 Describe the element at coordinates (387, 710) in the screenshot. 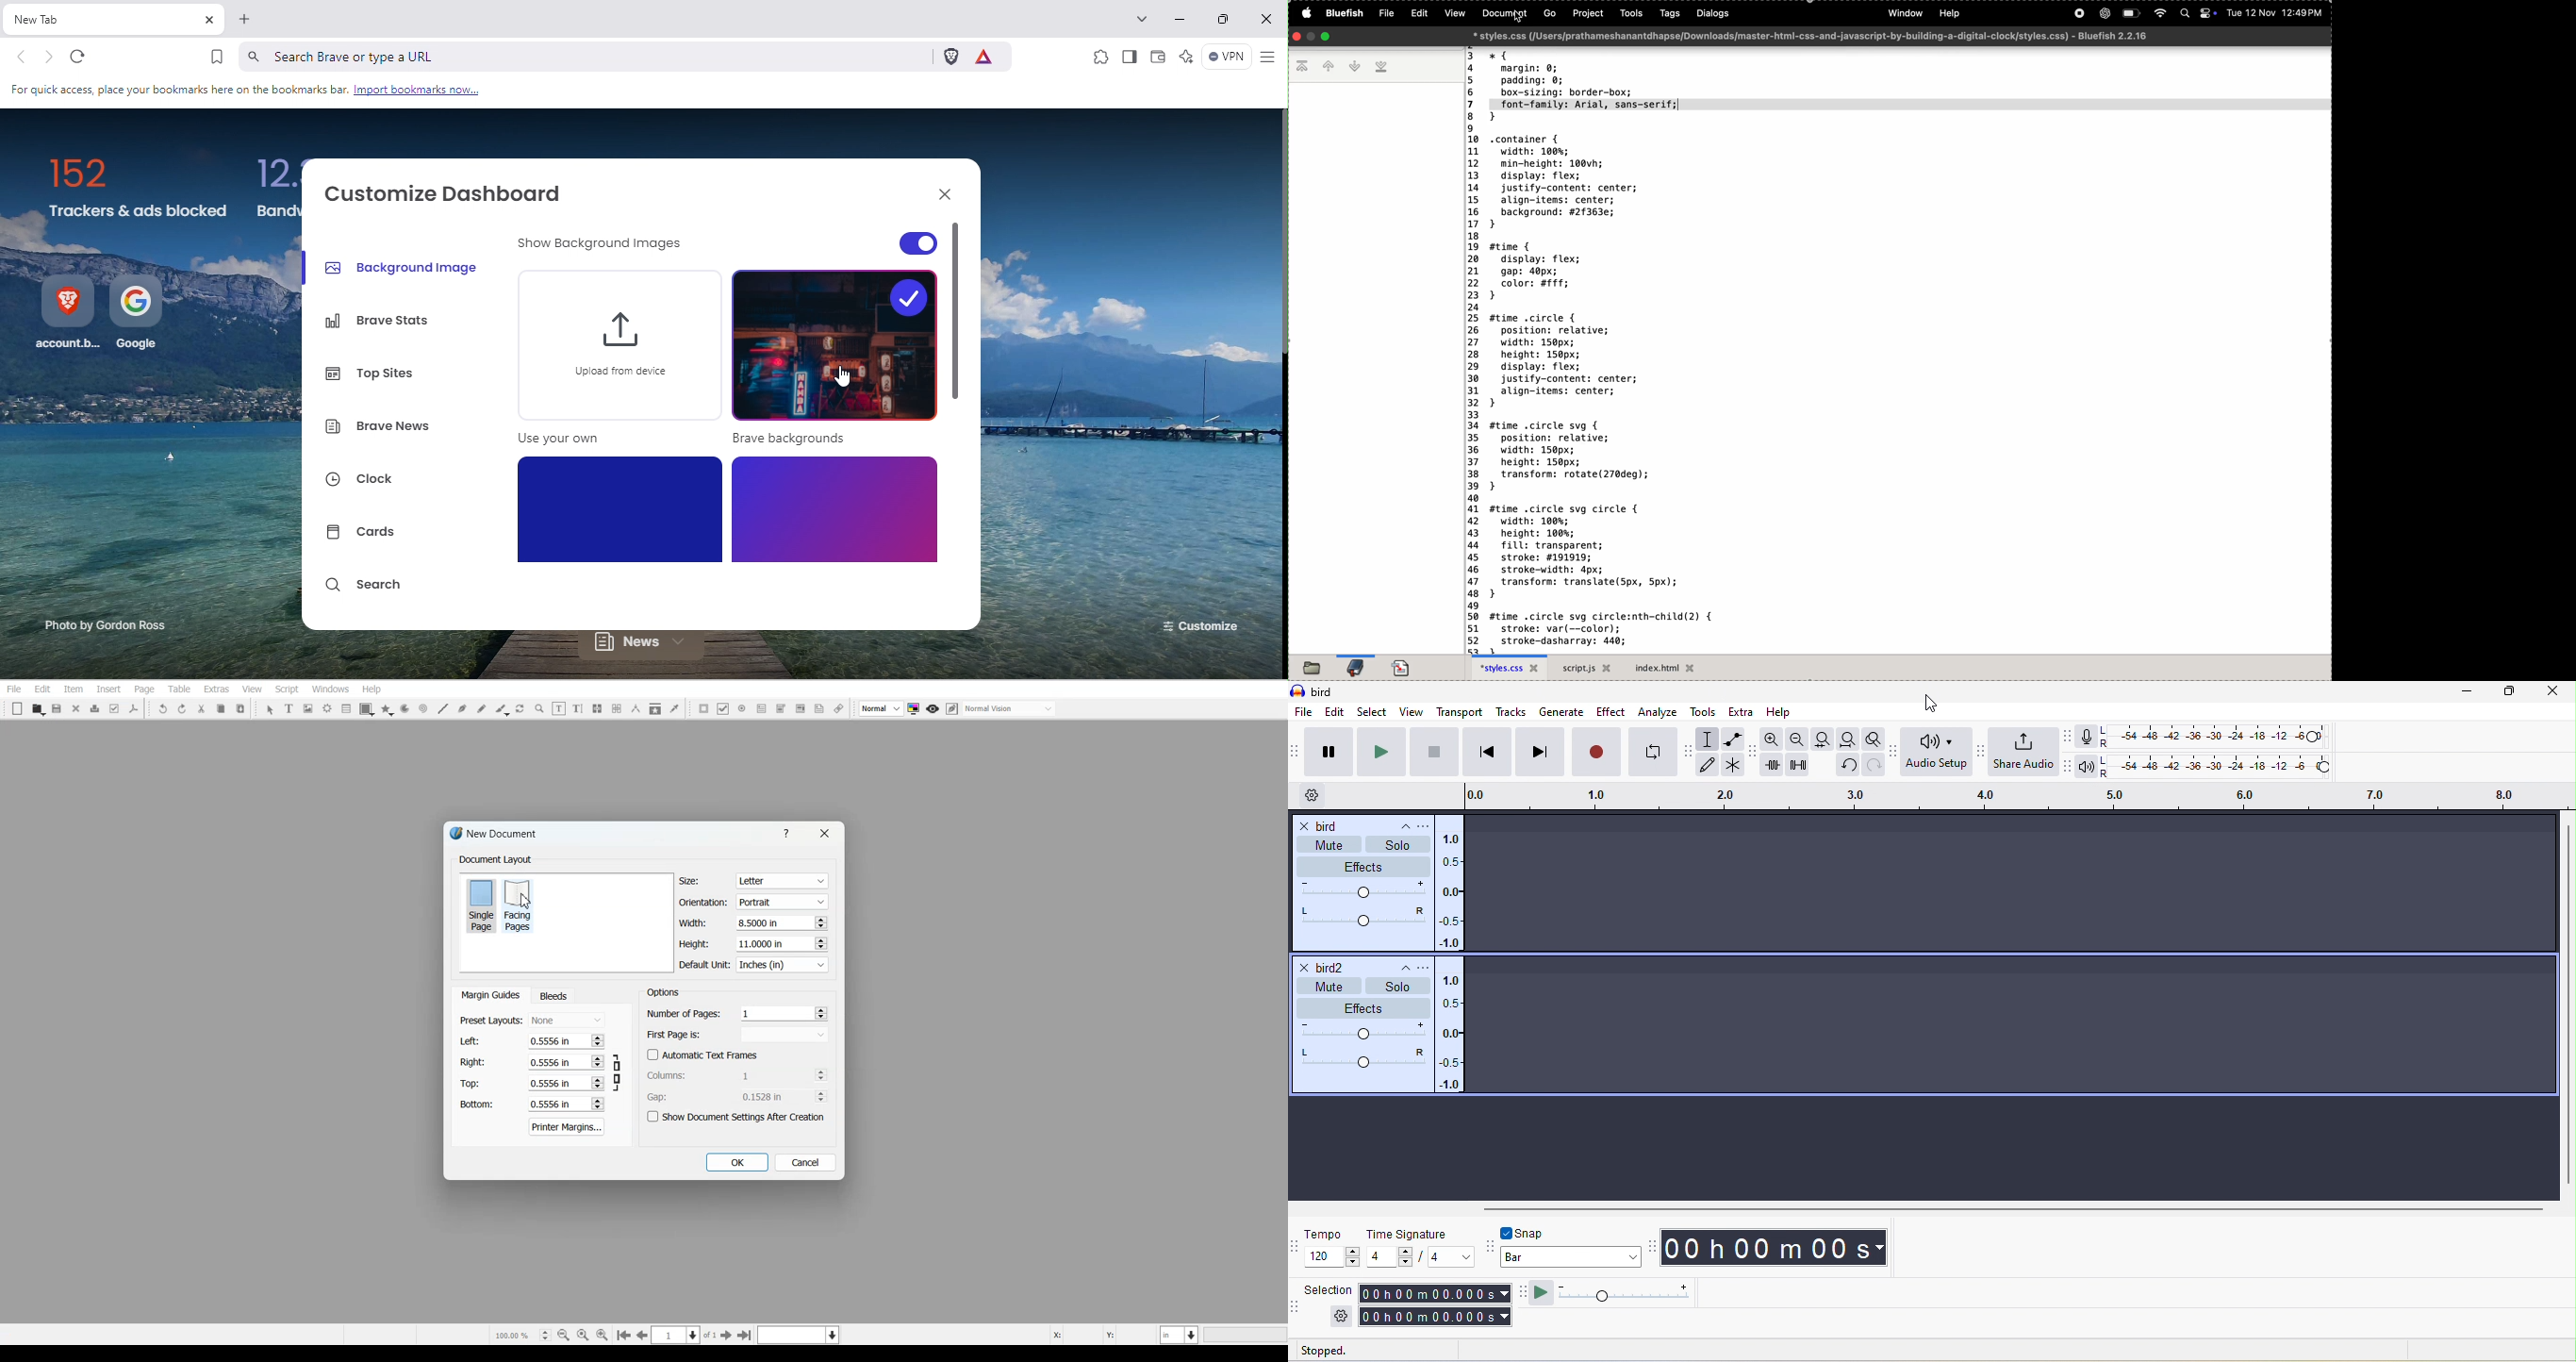

I see `Polygon` at that location.